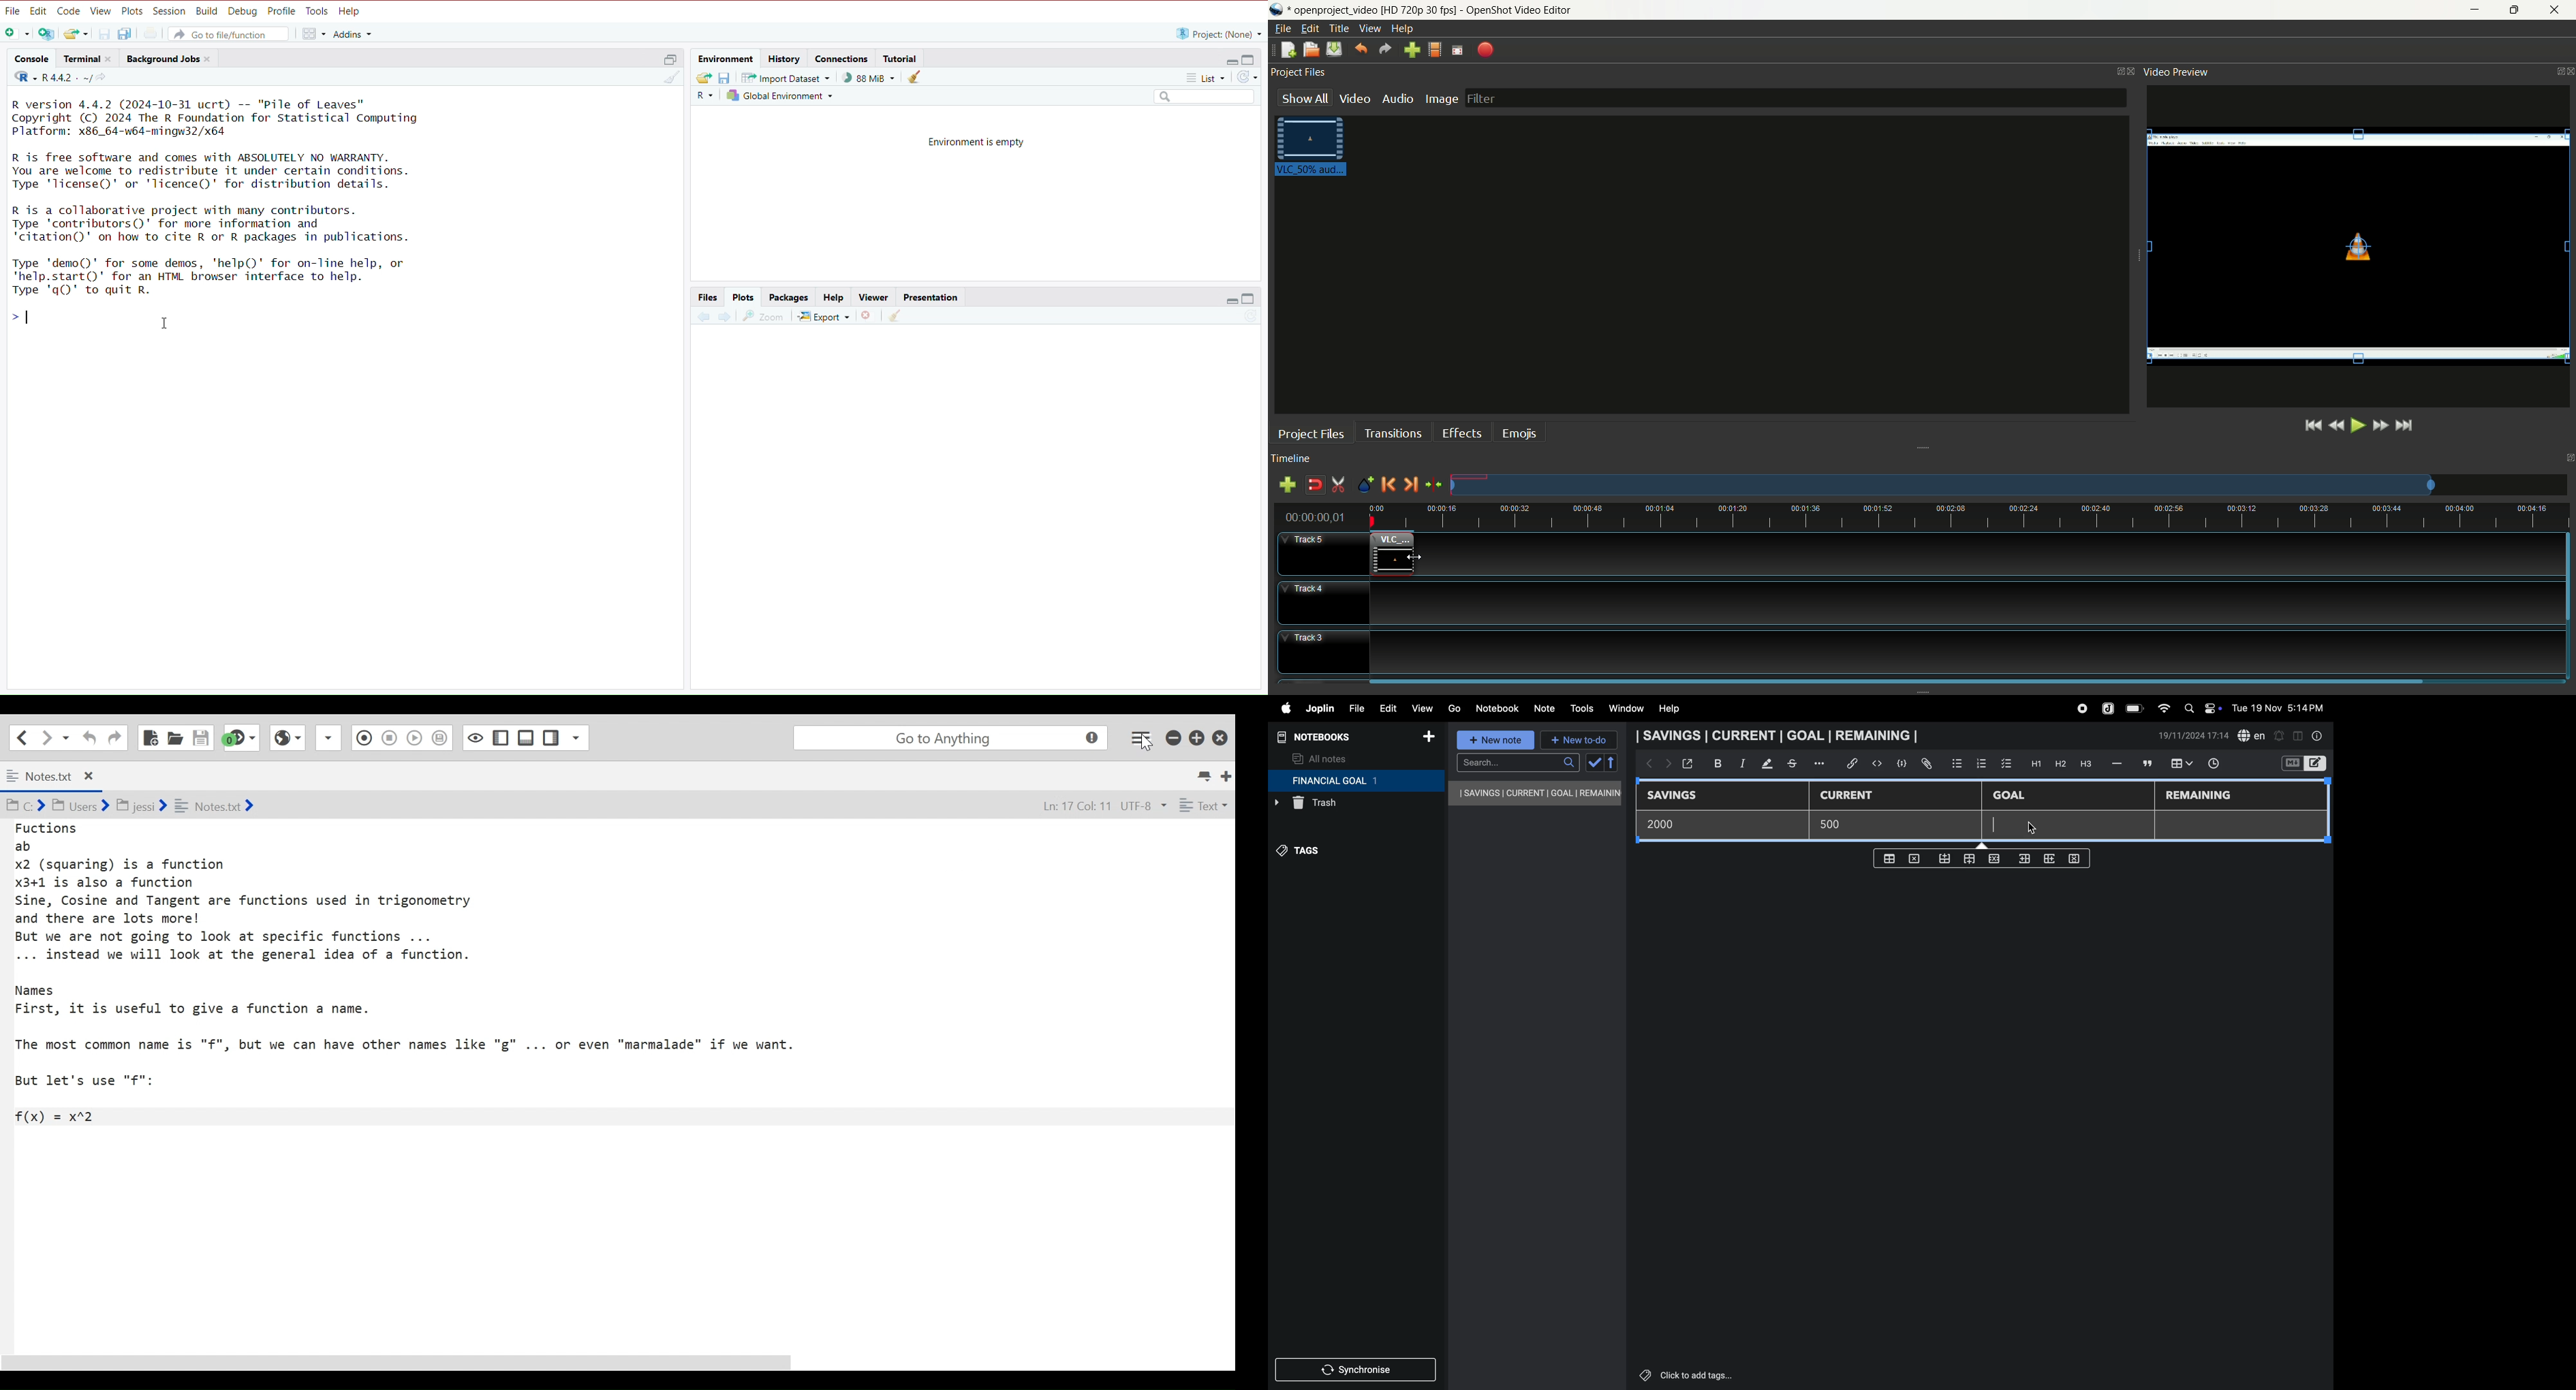 The image size is (2576, 1400). What do you see at coordinates (1202, 96) in the screenshot?
I see `Search` at bounding box center [1202, 96].